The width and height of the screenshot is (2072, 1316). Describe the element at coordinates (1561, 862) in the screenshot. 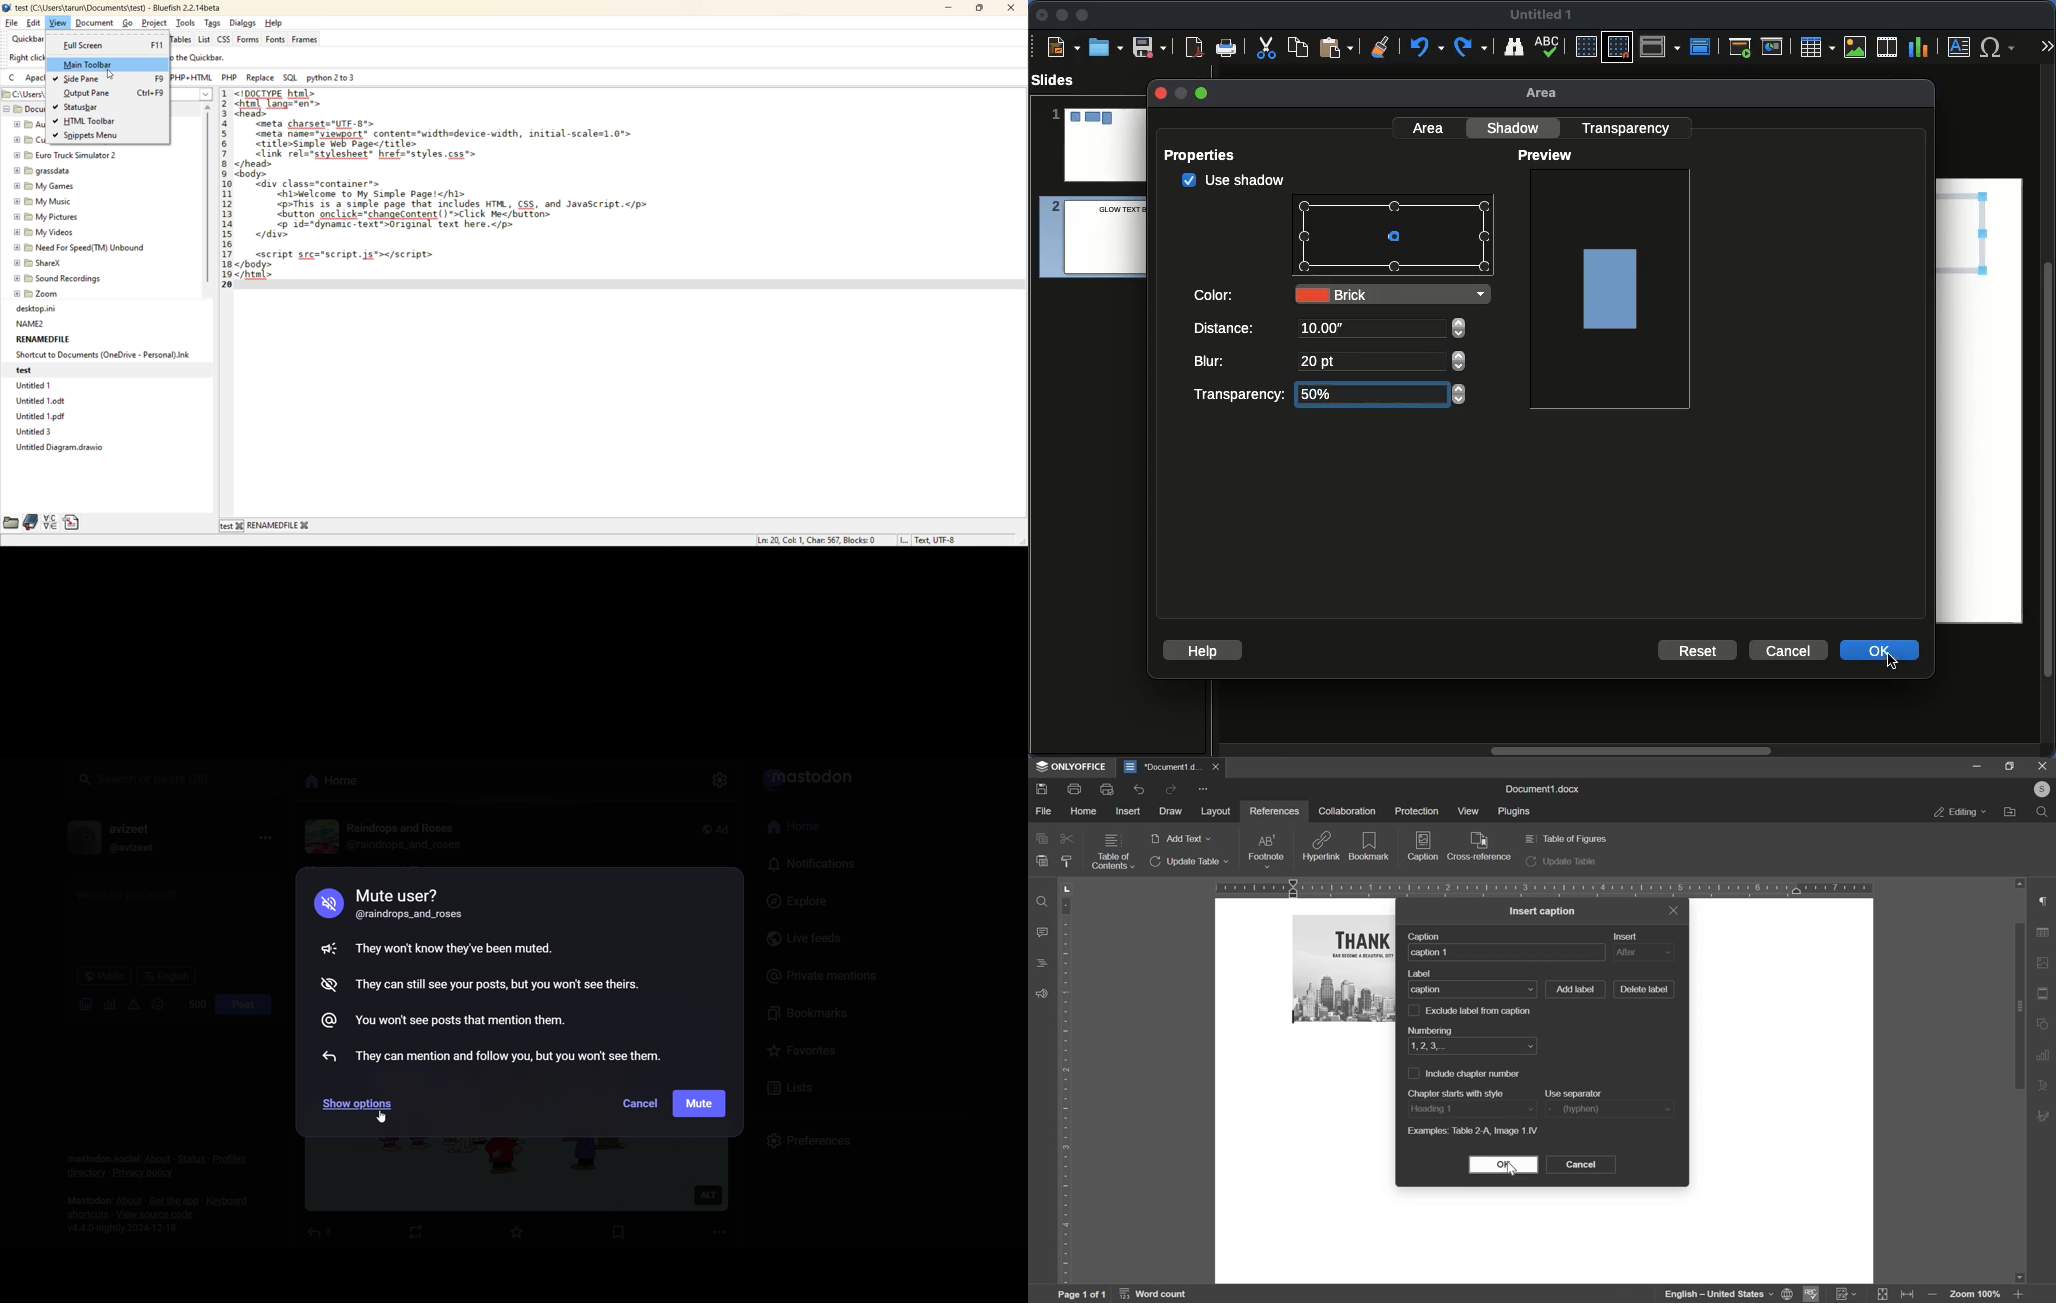

I see `update table` at that location.